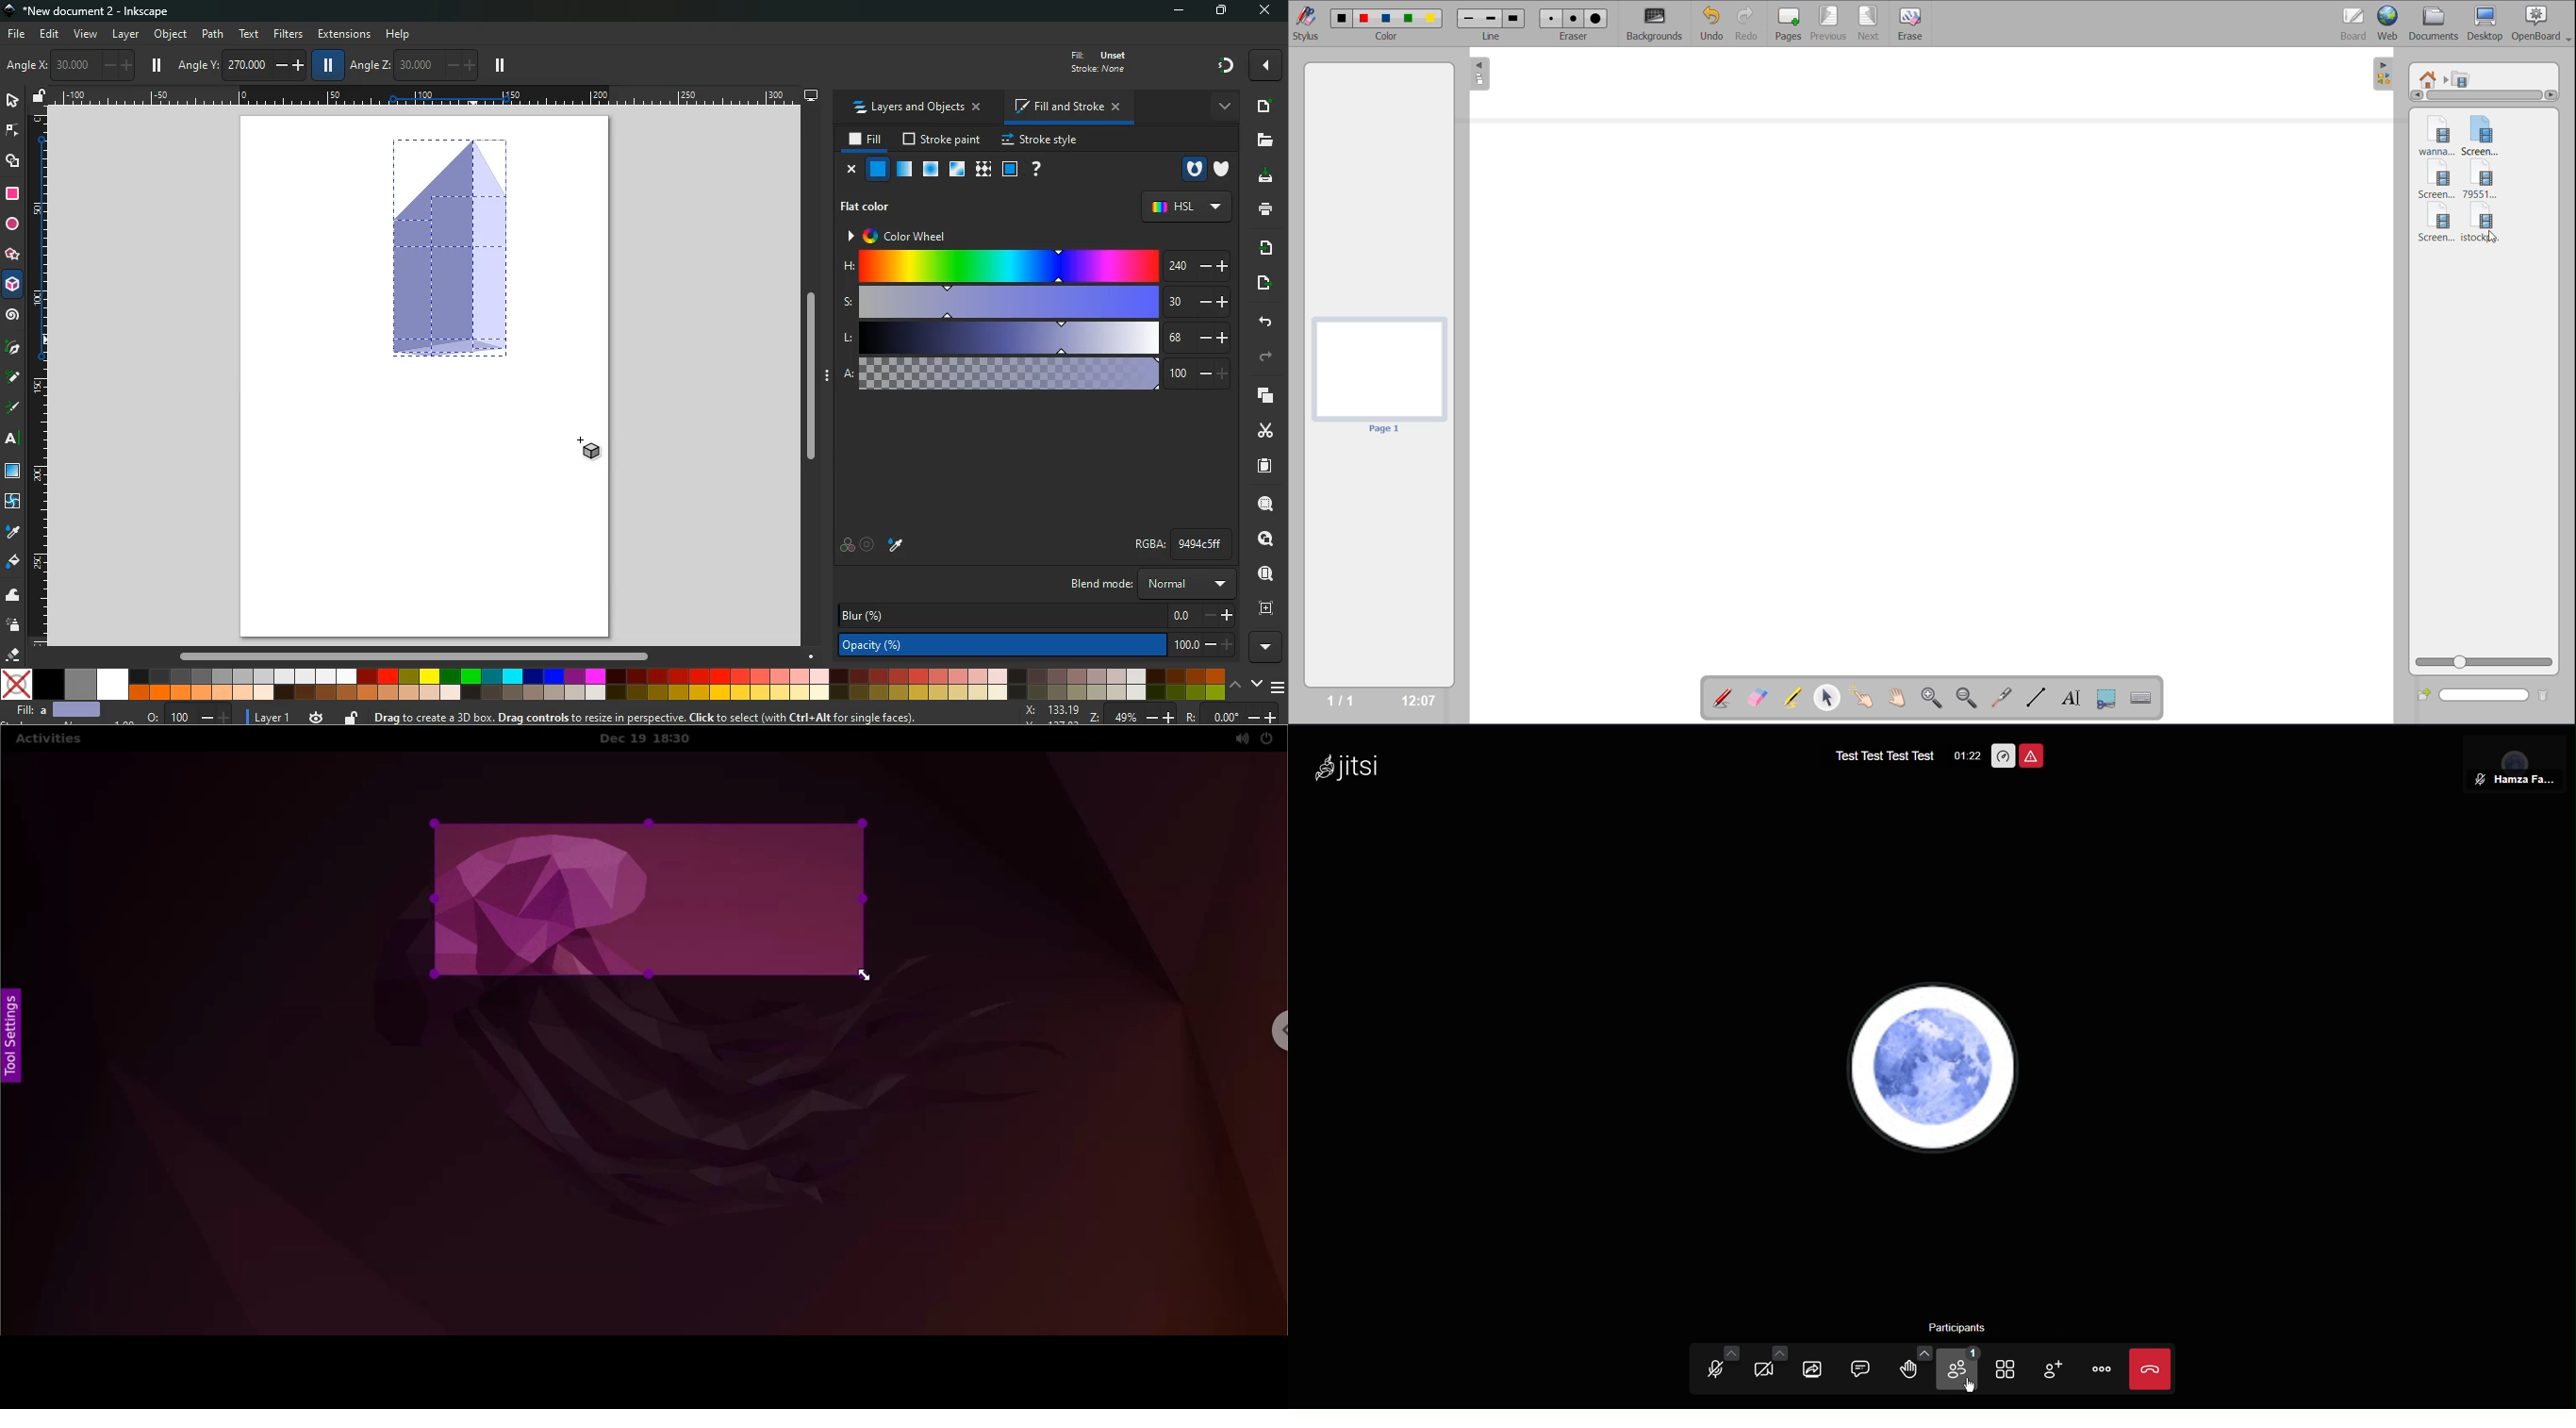 The height and width of the screenshot is (1428, 2576). Describe the element at coordinates (317, 713) in the screenshot. I see `time` at that location.